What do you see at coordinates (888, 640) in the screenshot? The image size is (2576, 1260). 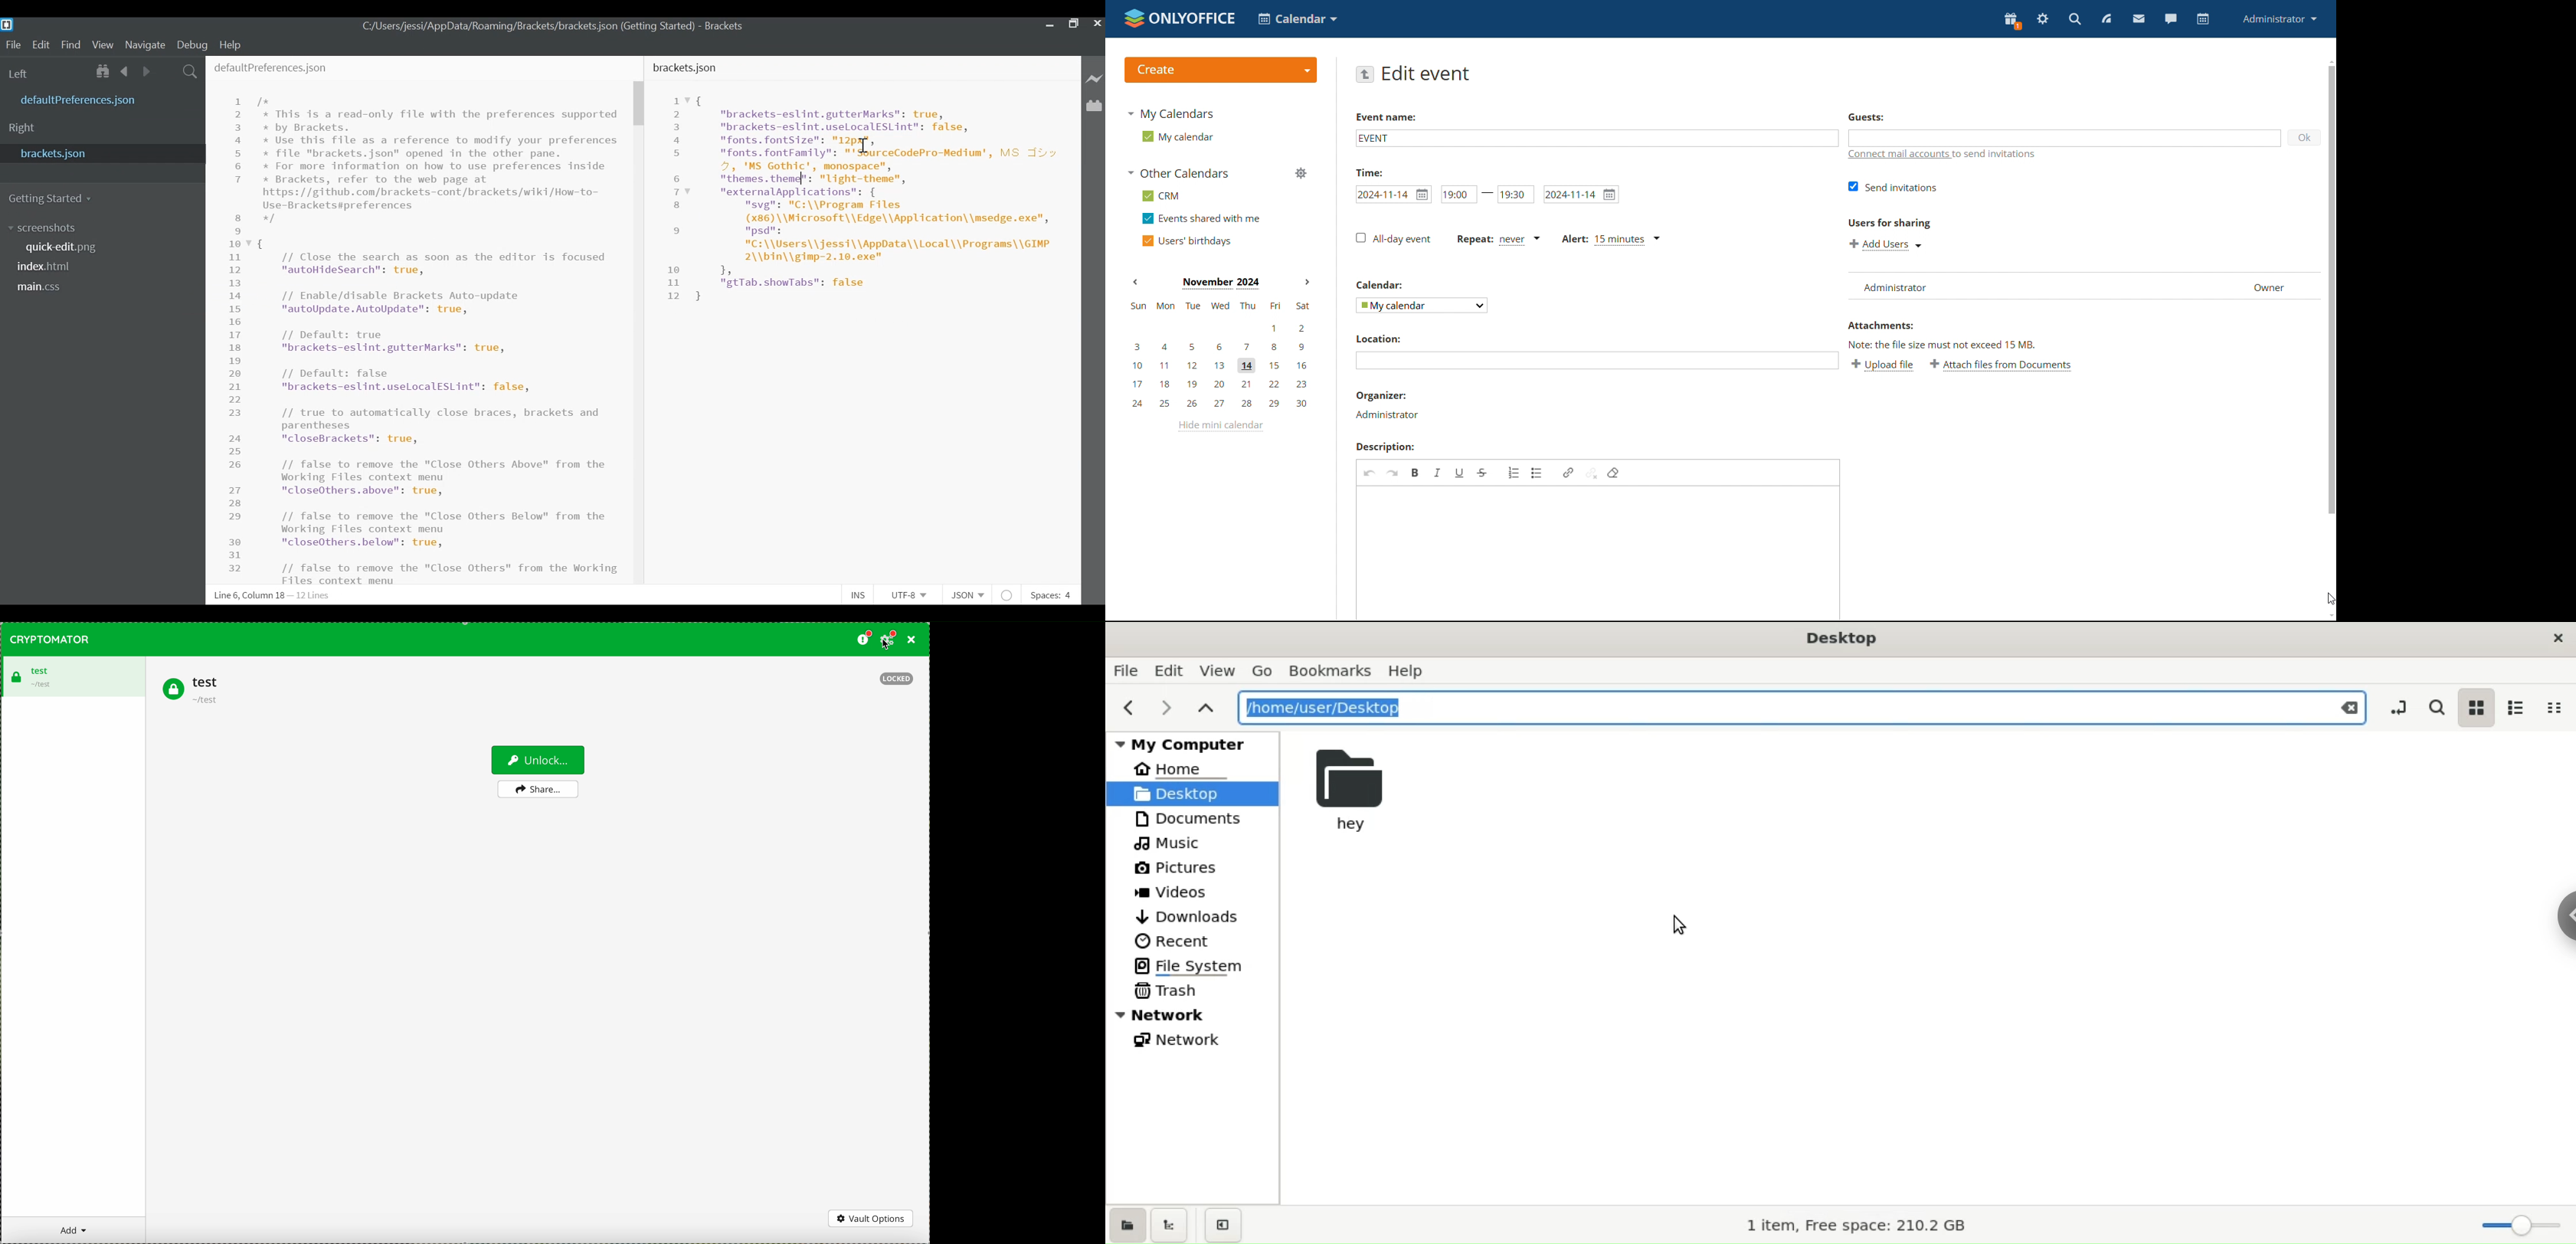 I see `settings` at bounding box center [888, 640].